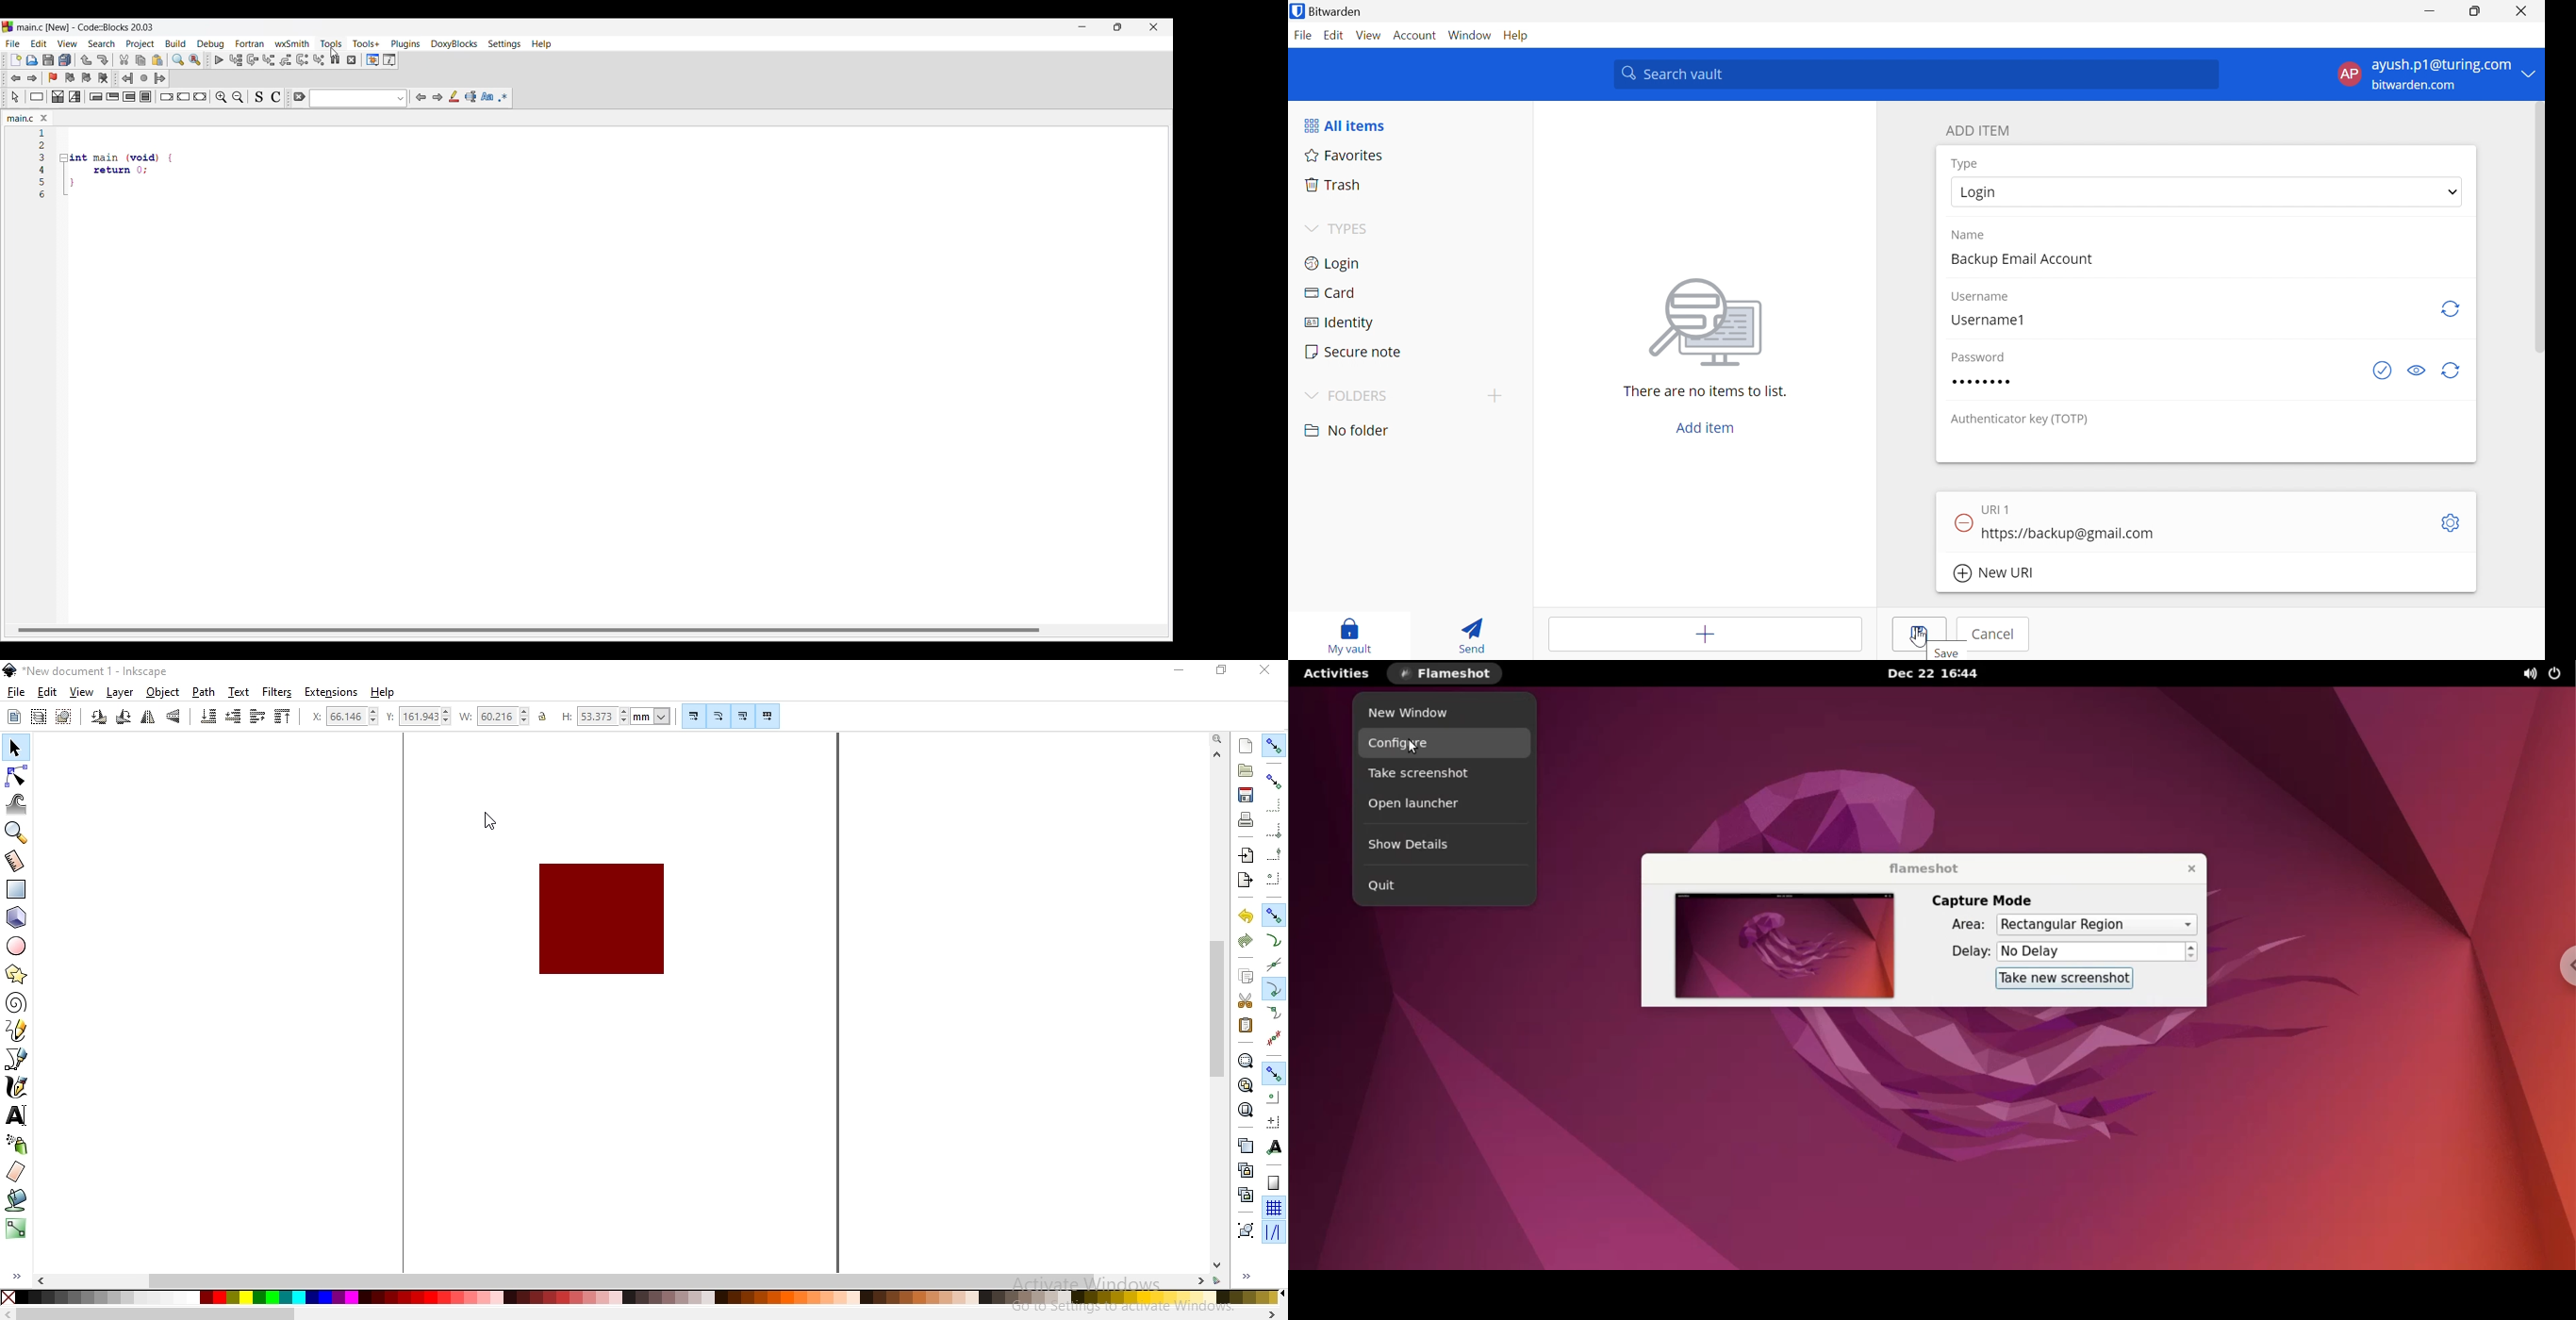 This screenshot has width=2576, height=1344. I want to click on Plugins menu, so click(406, 45).